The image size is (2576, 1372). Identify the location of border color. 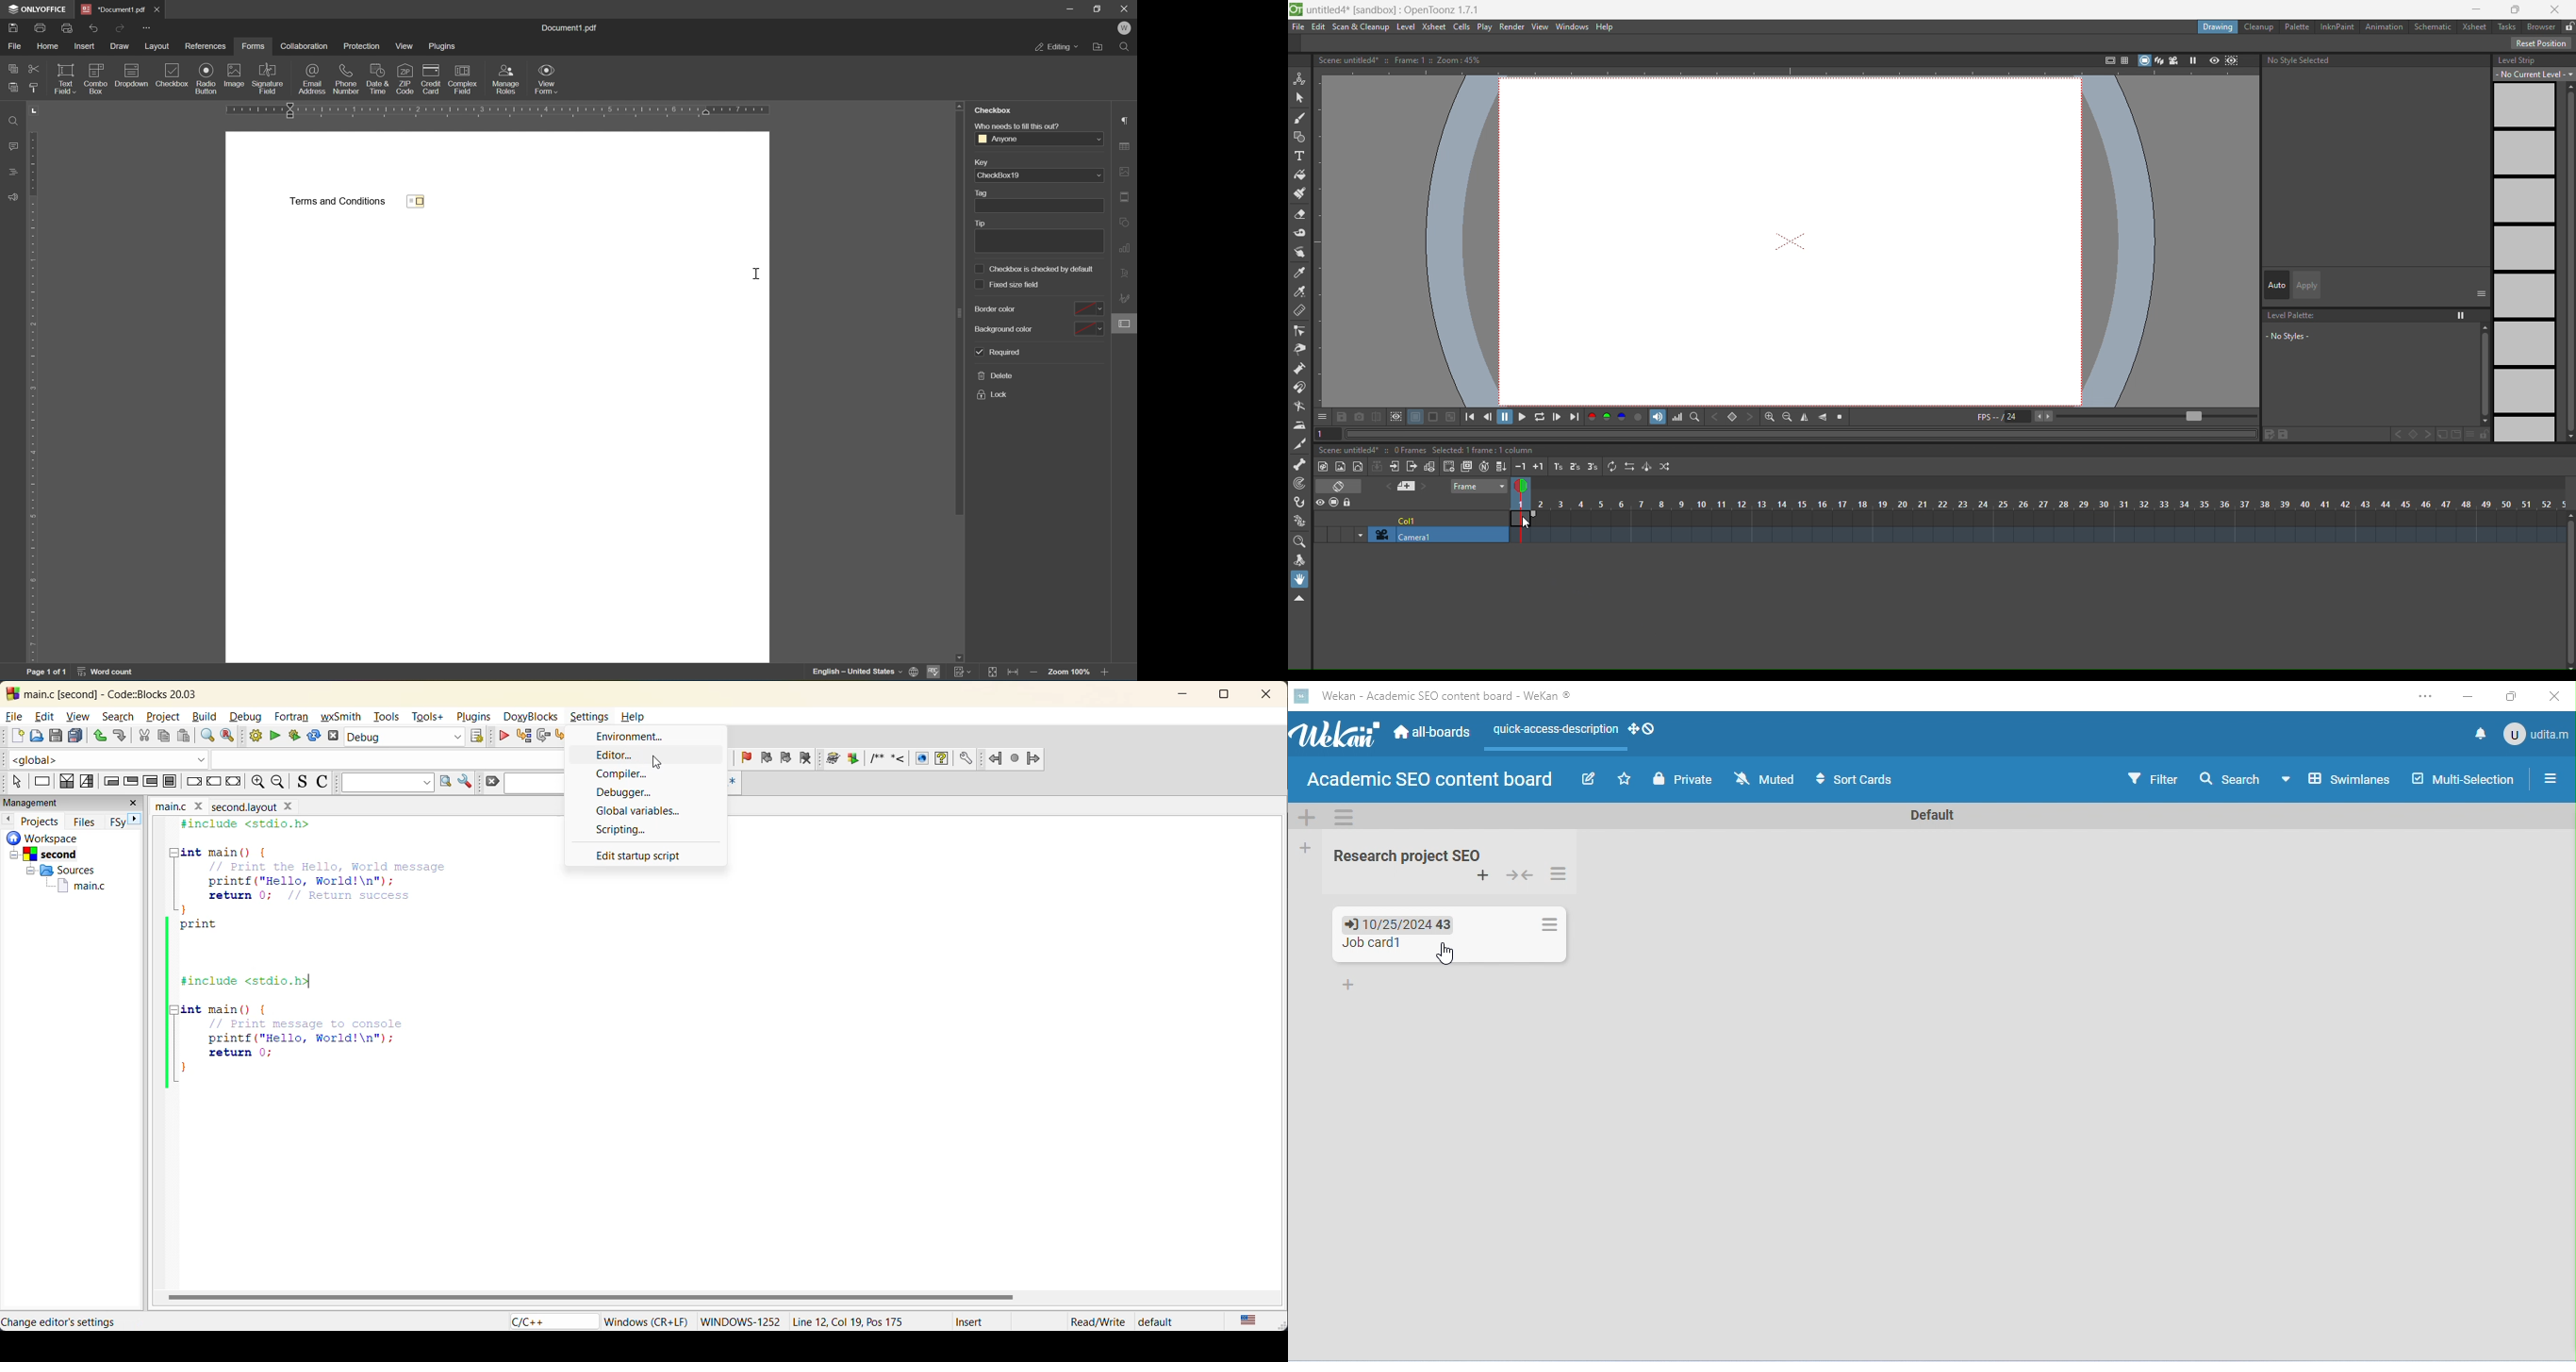
(1037, 309).